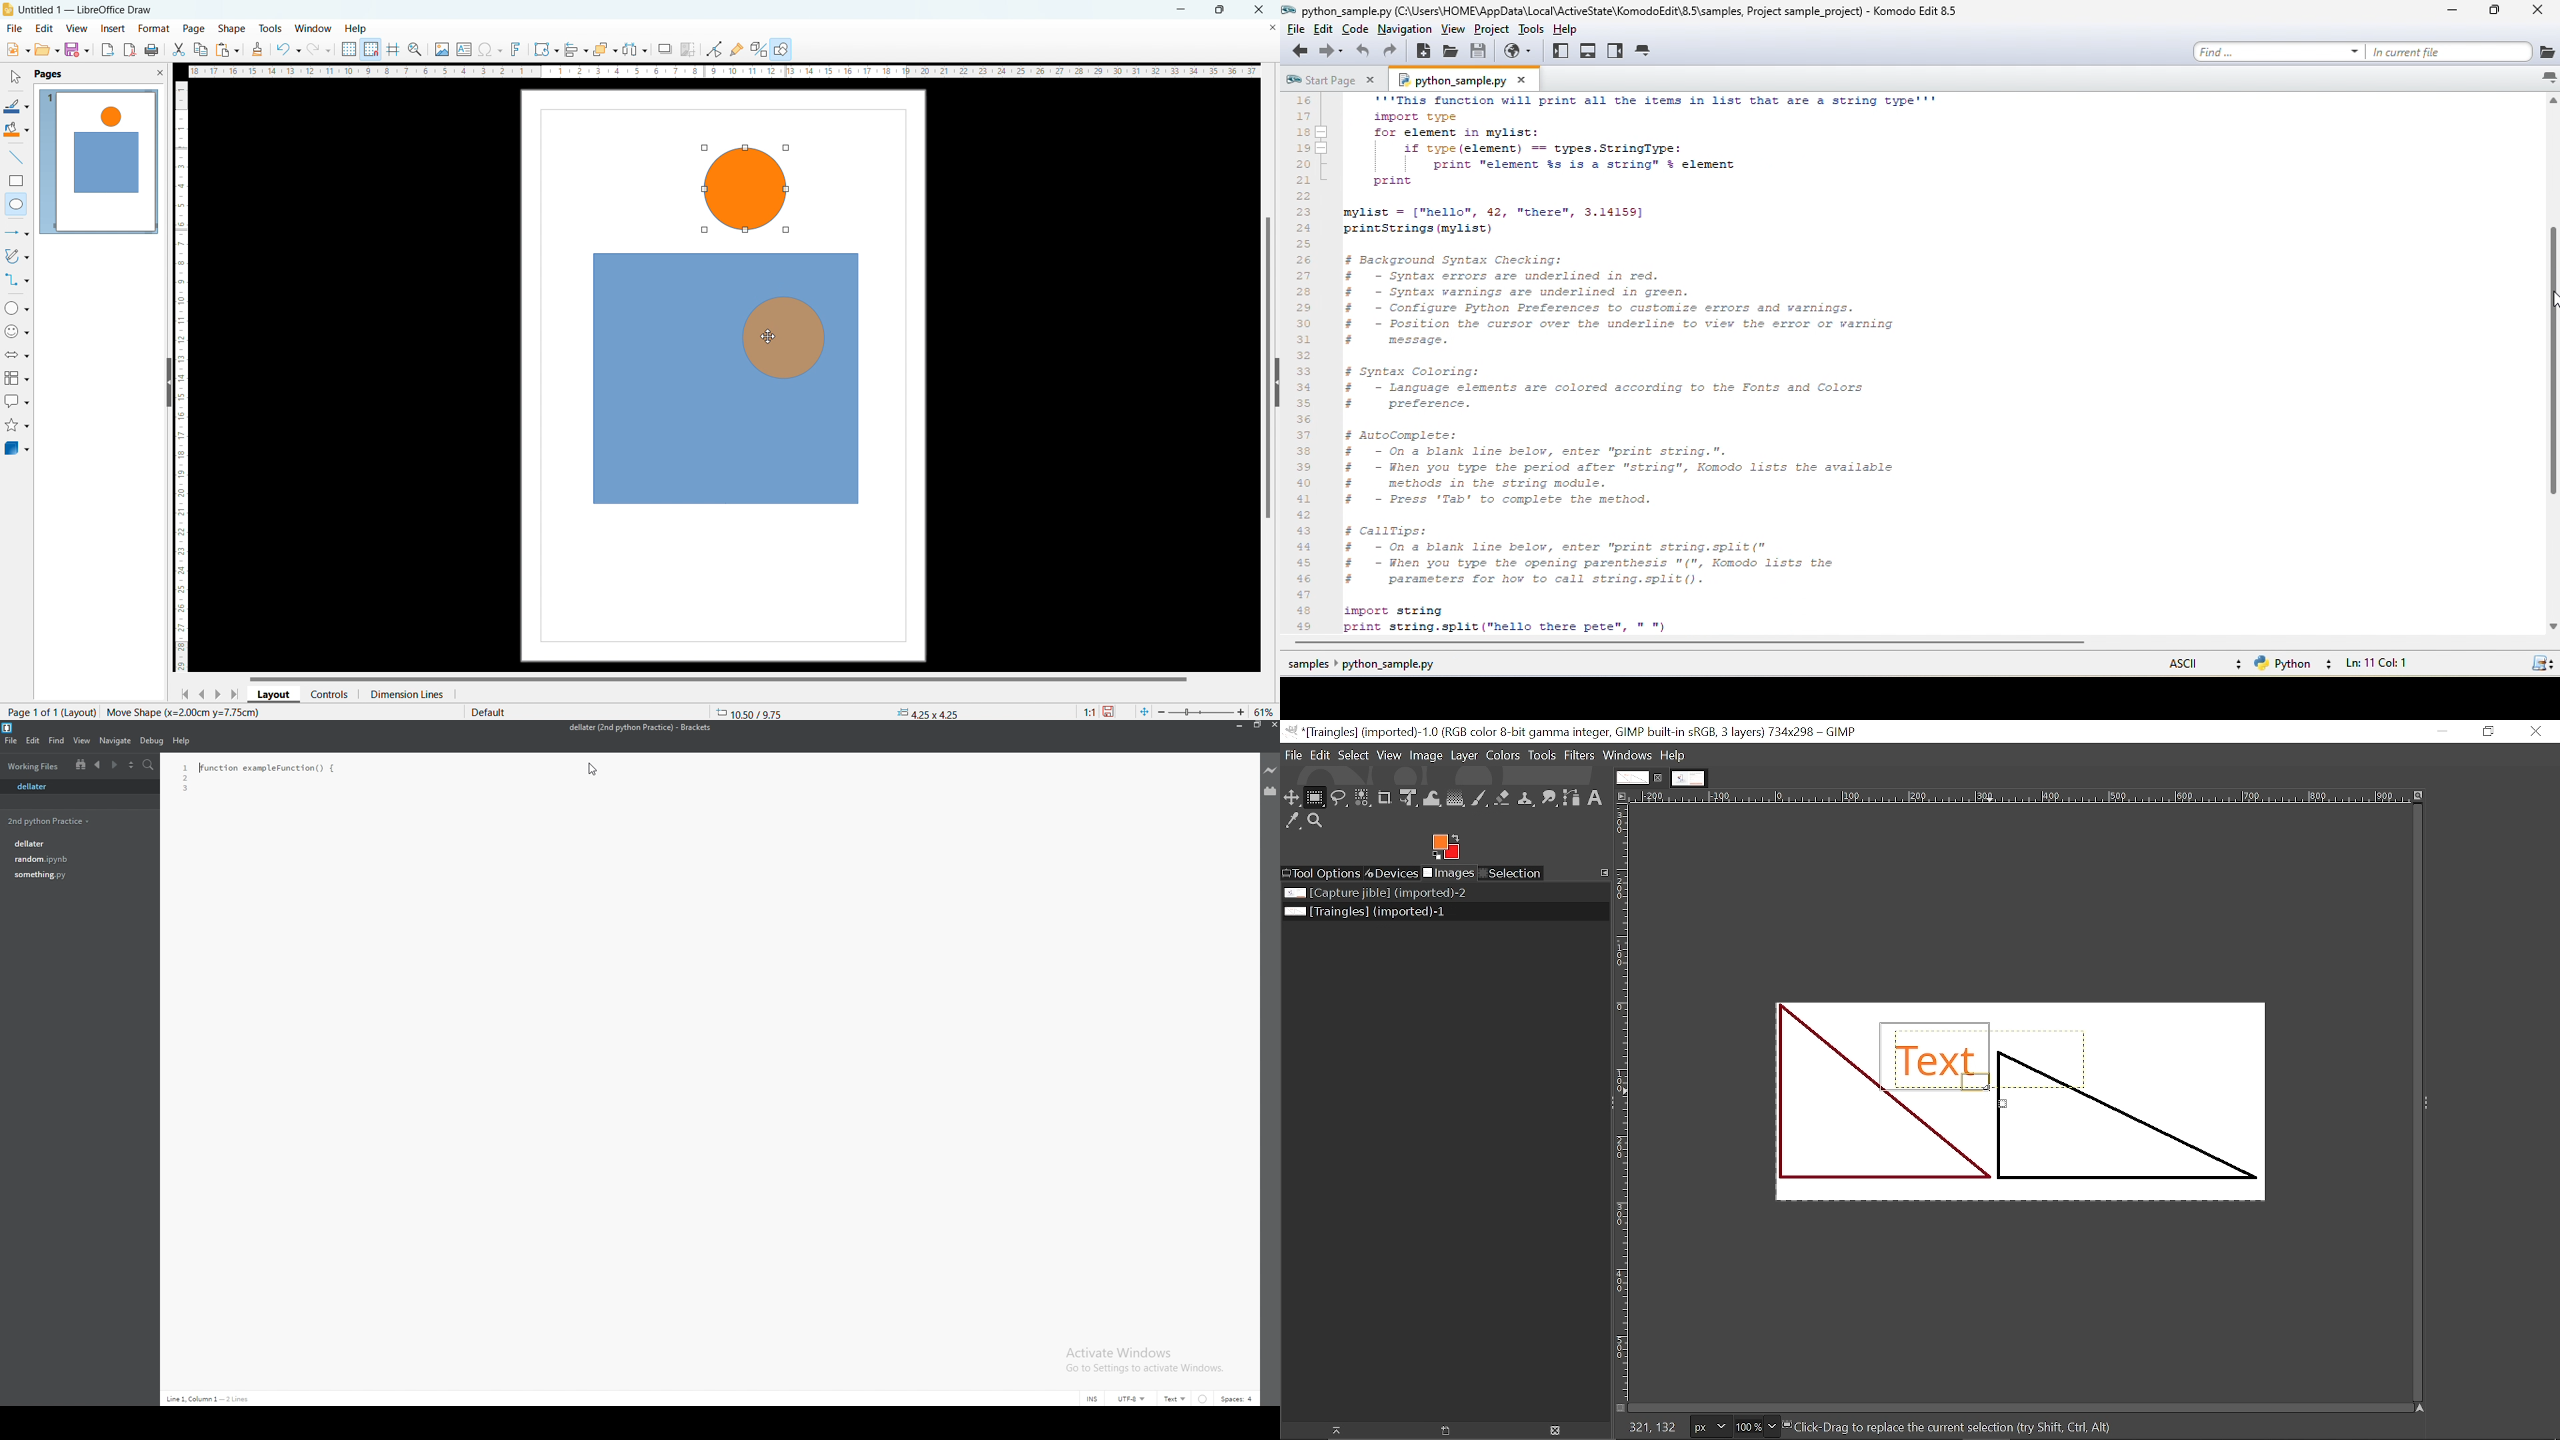 Image resolution: width=2576 pixels, height=1456 pixels. What do you see at coordinates (187, 789) in the screenshot?
I see `3` at bounding box center [187, 789].